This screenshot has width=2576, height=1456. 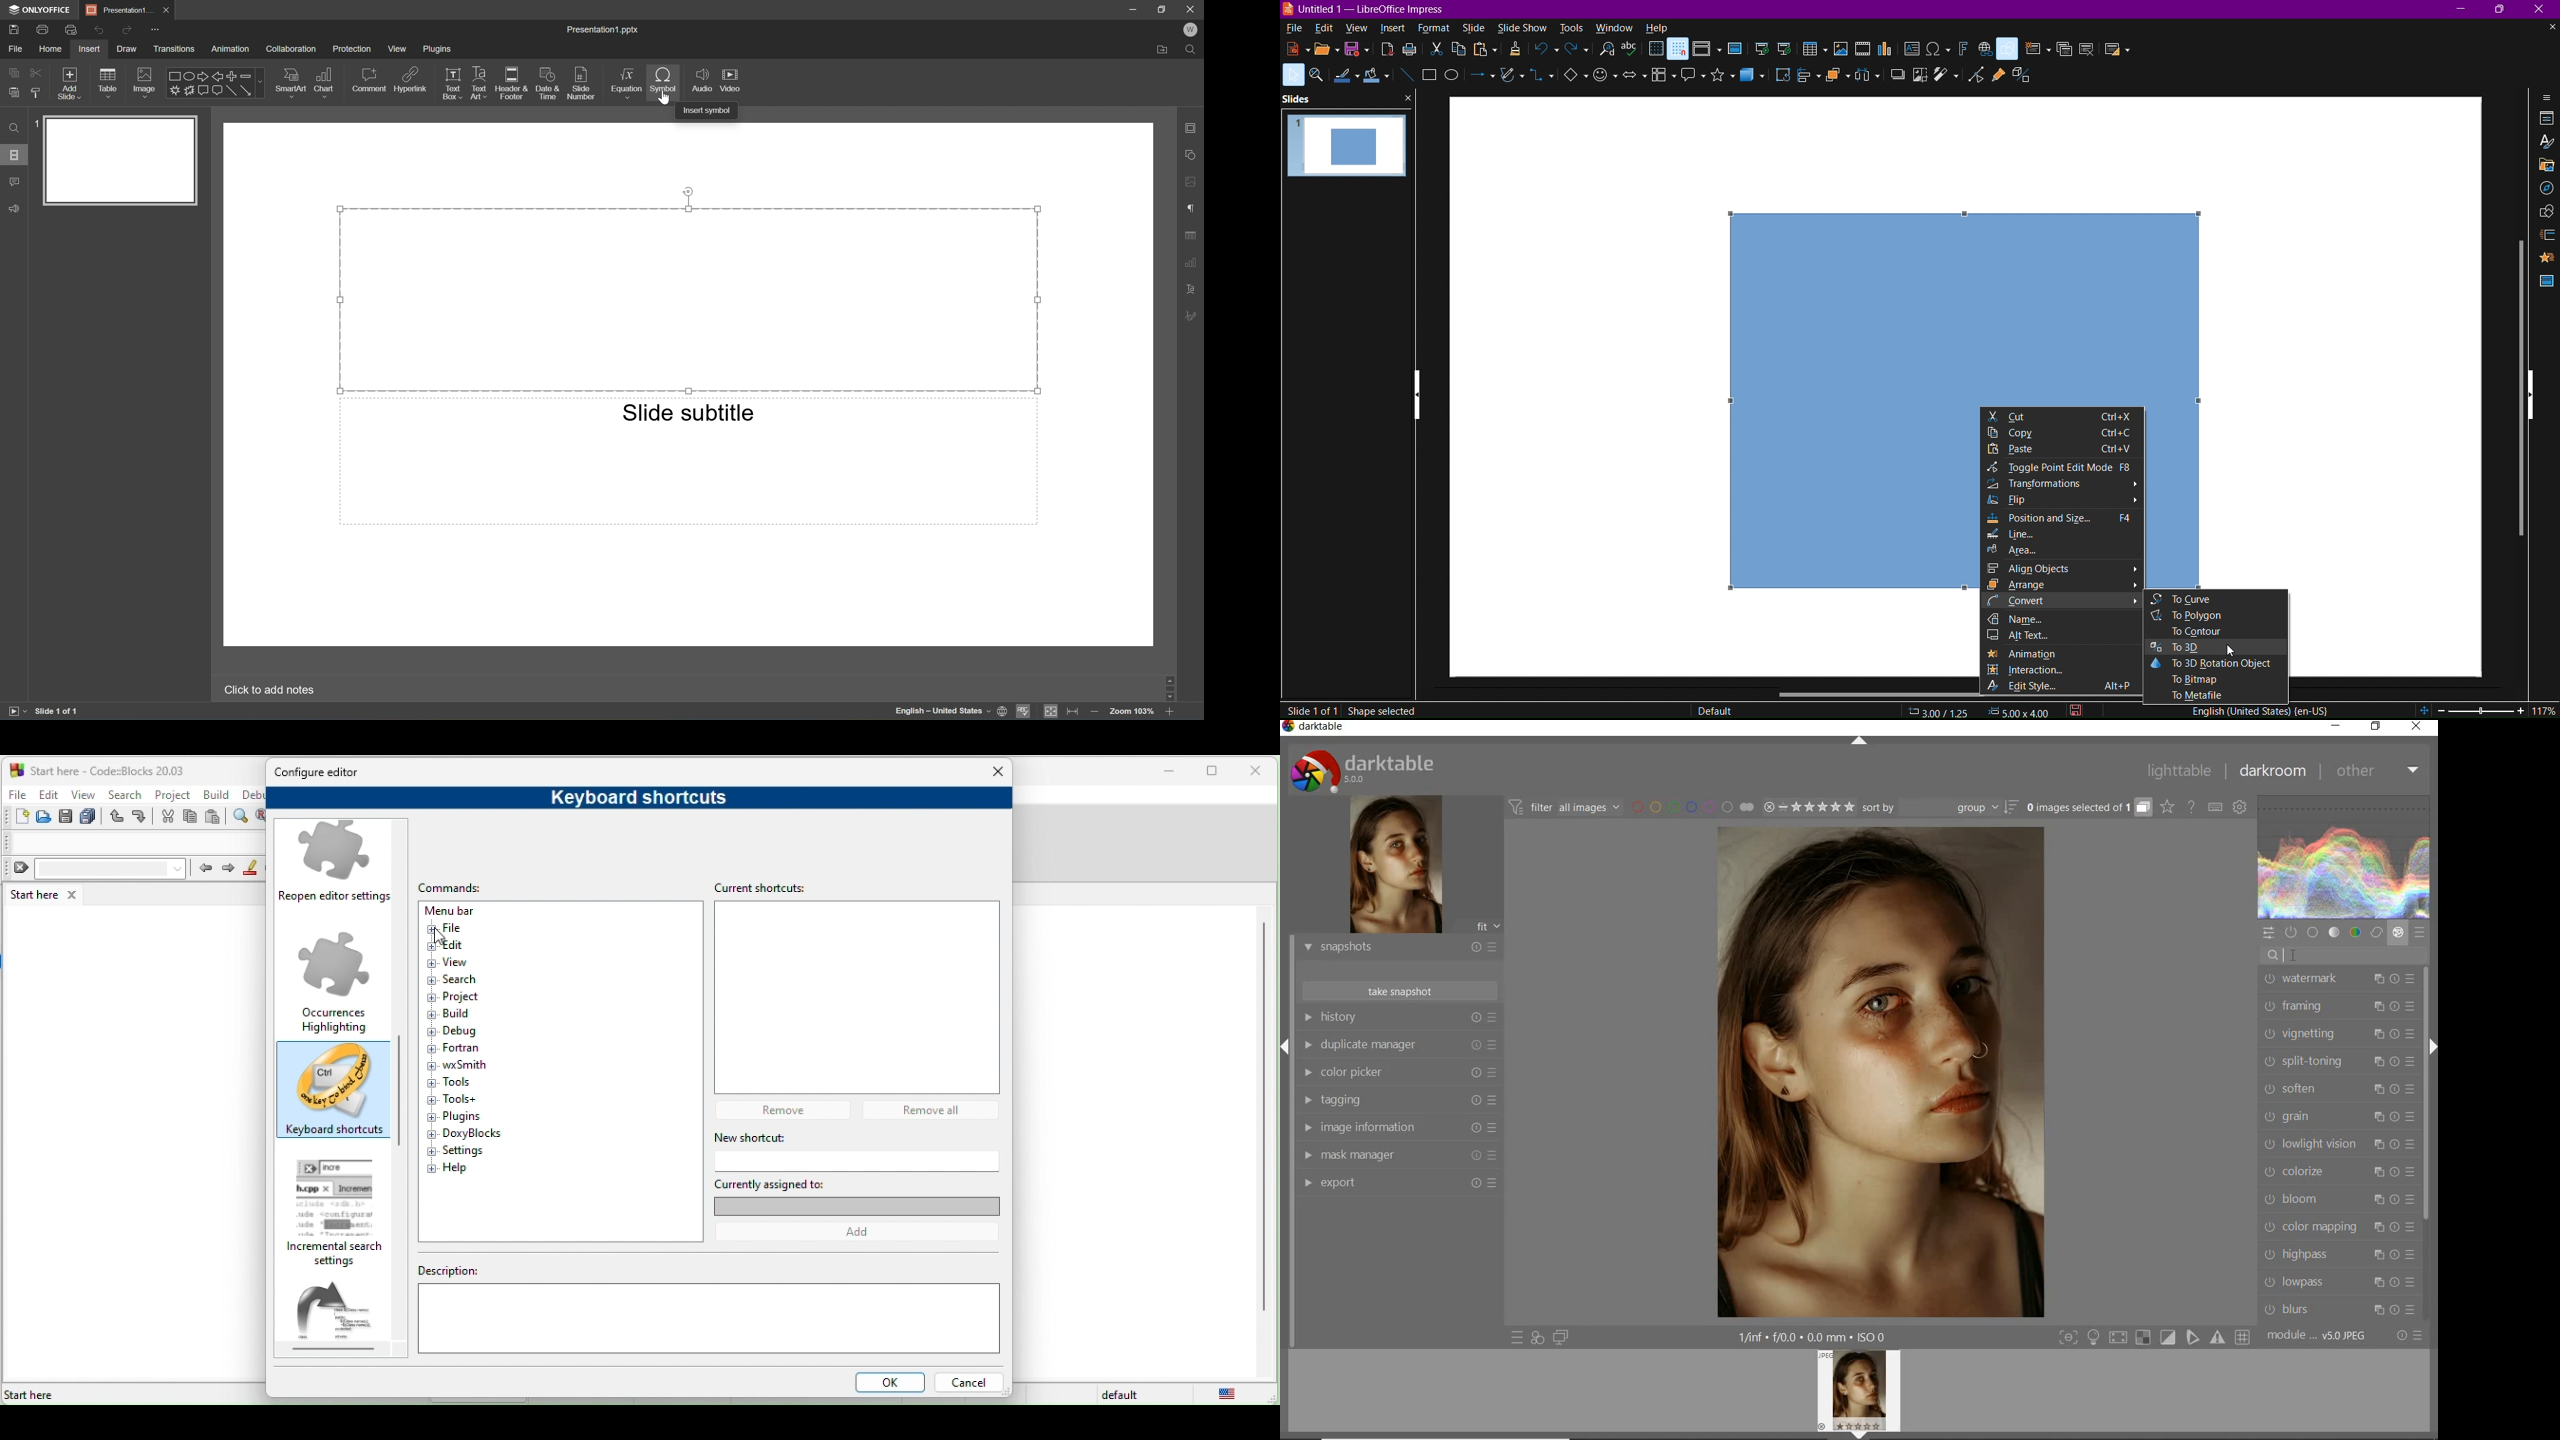 I want to click on Navigator, so click(x=2543, y=191).